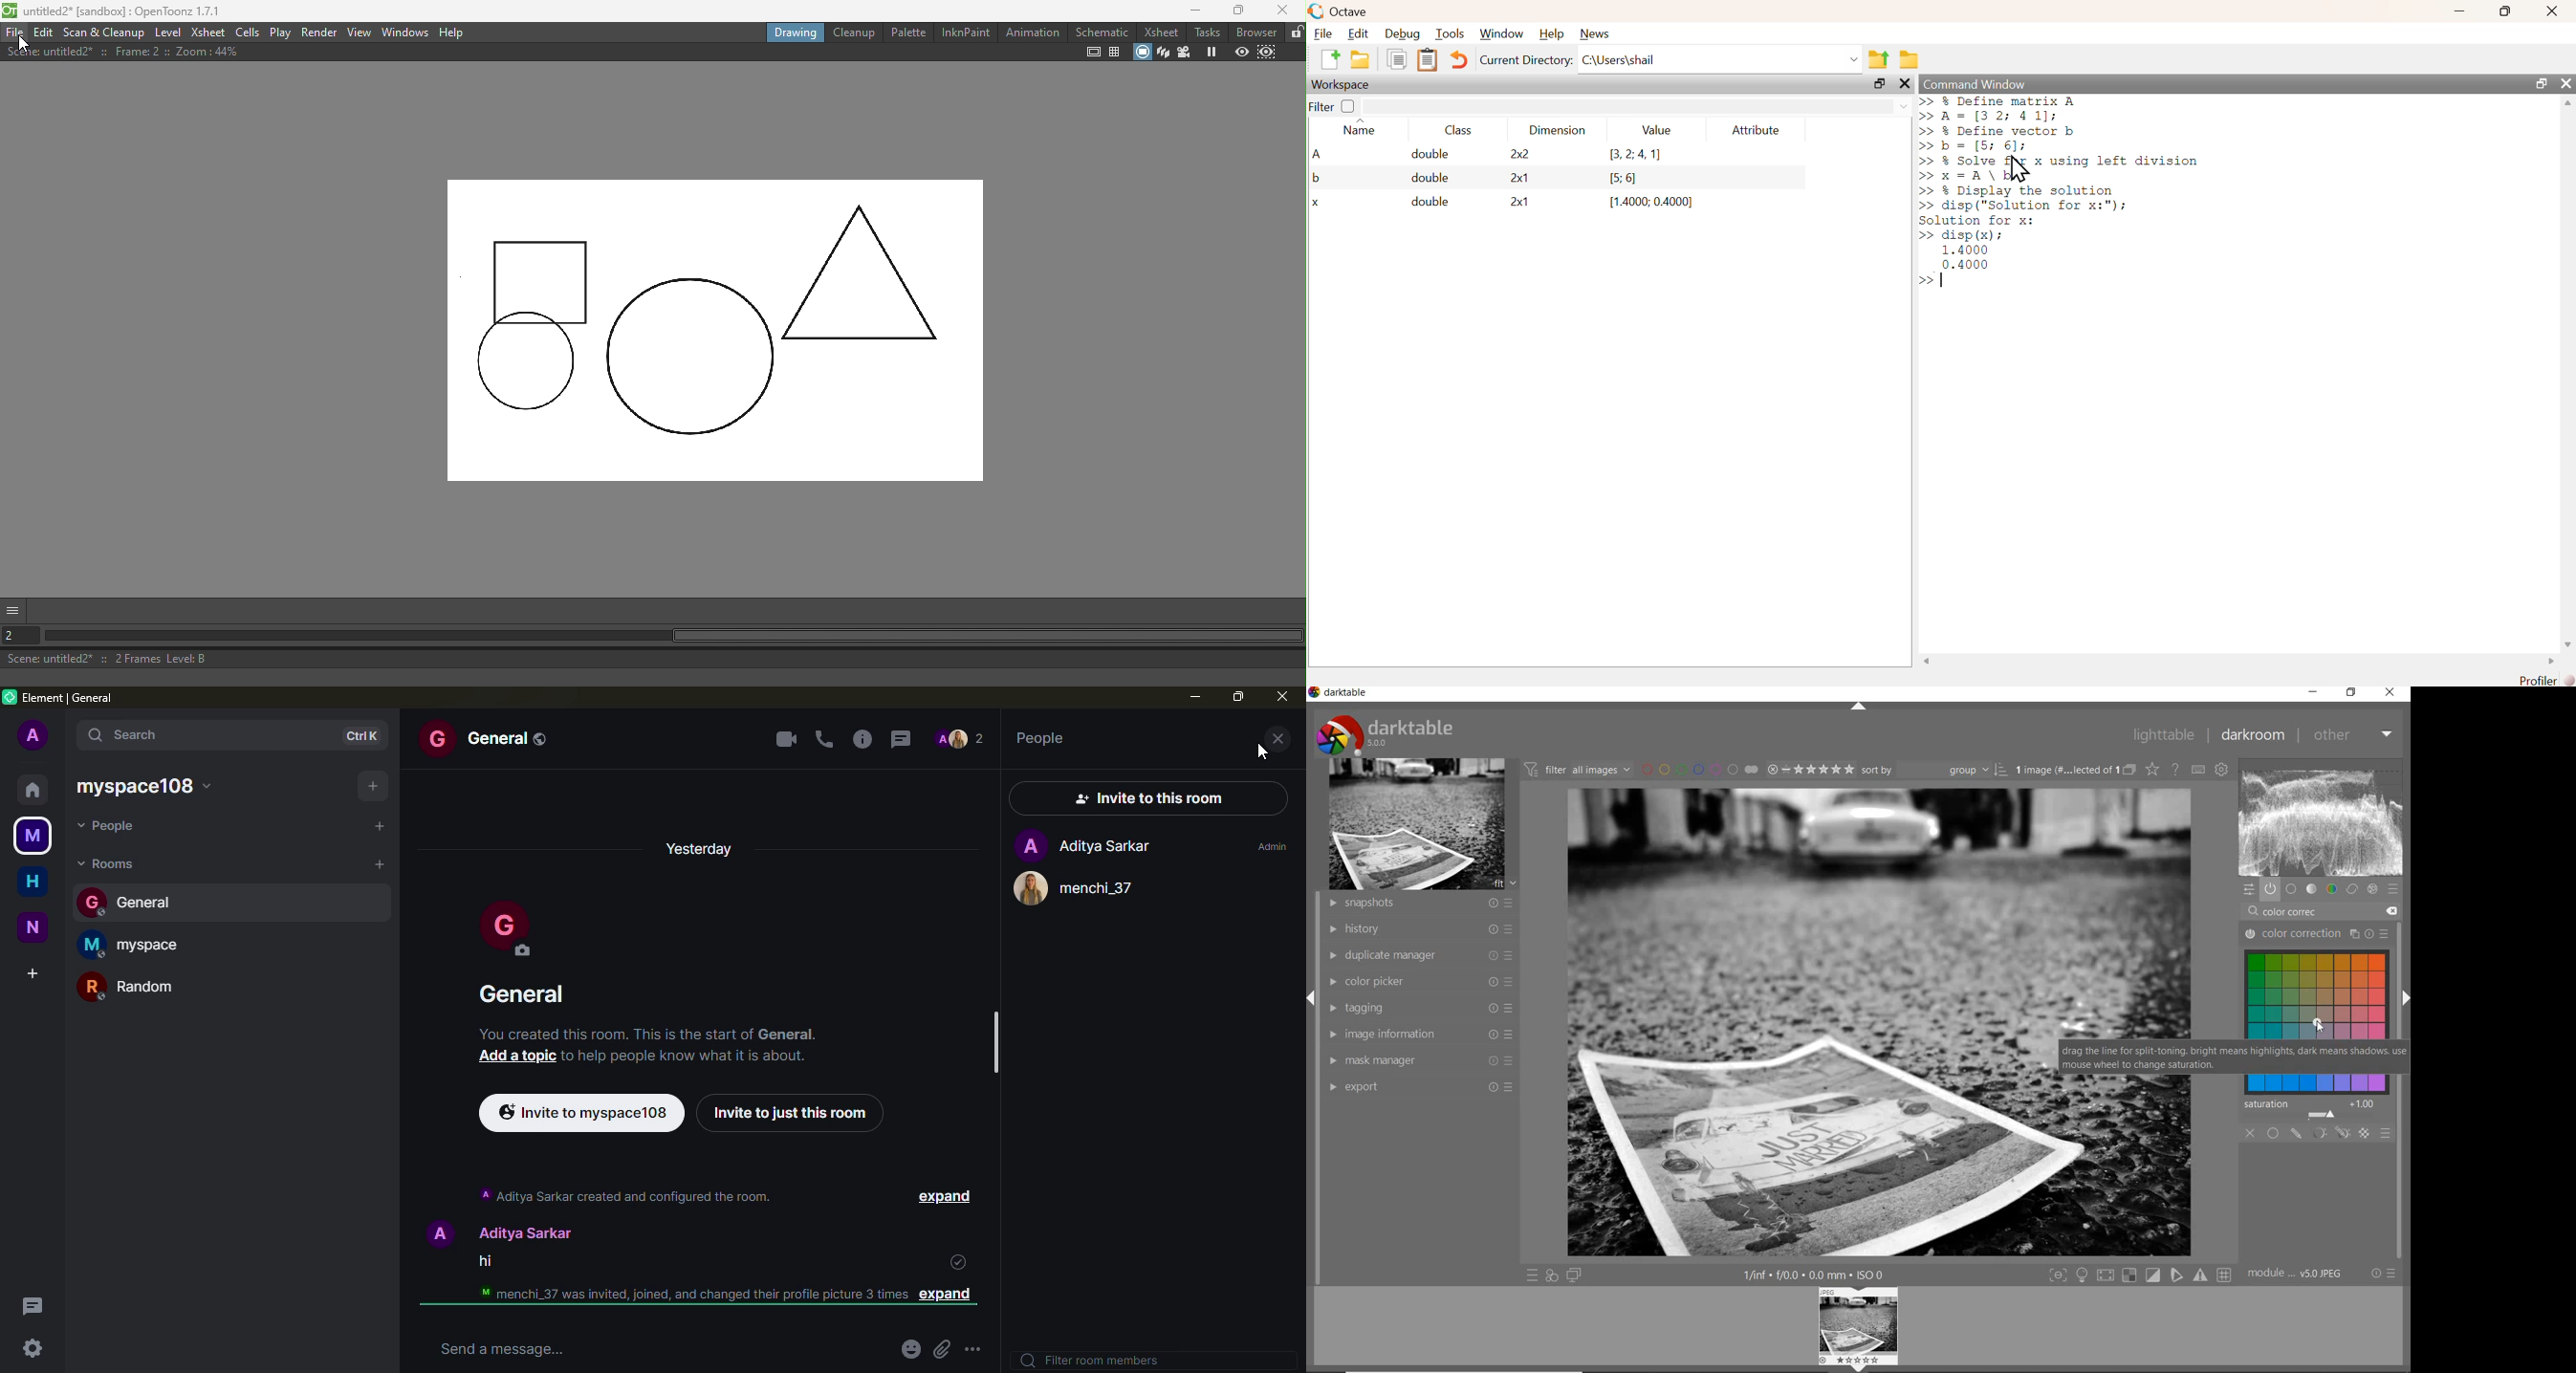 The image size is (2576, 1400). Describe the element at coordinates (1551, 1275) in the screenshot. I see `quick access for applying any of style` at that location.